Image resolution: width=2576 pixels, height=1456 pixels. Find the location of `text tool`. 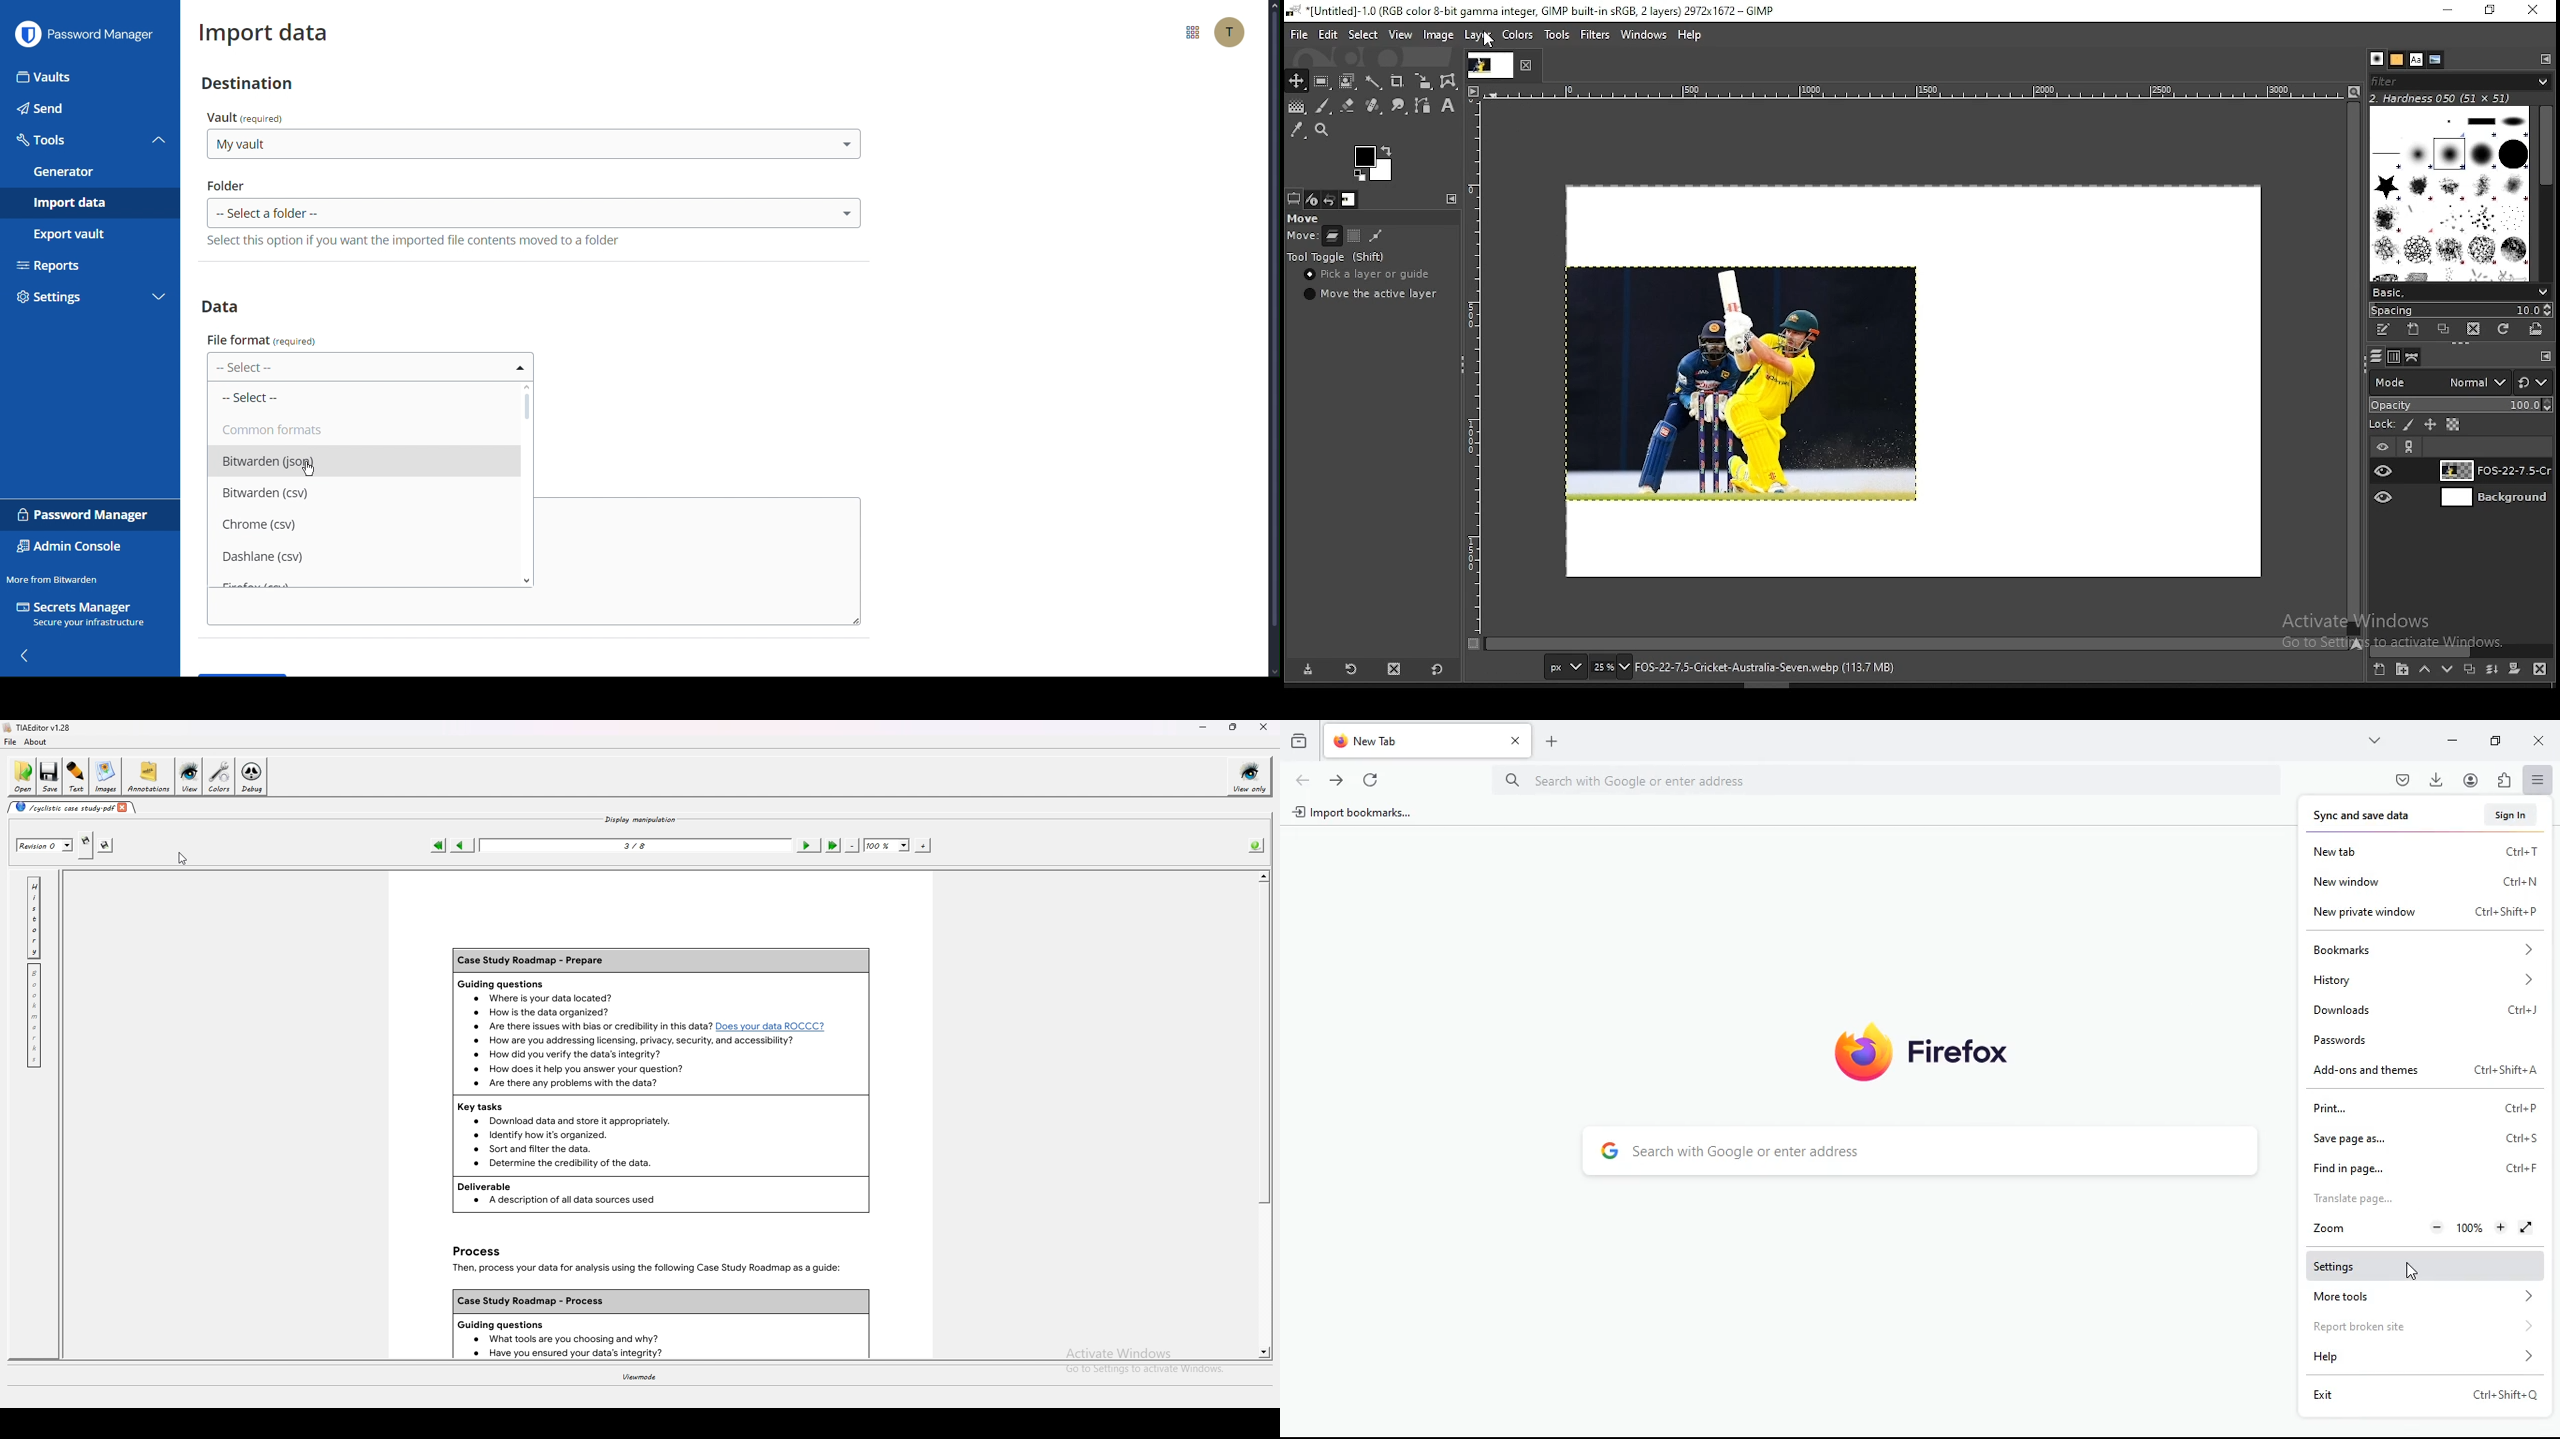

text tool is located at coordinates (1446, 107).